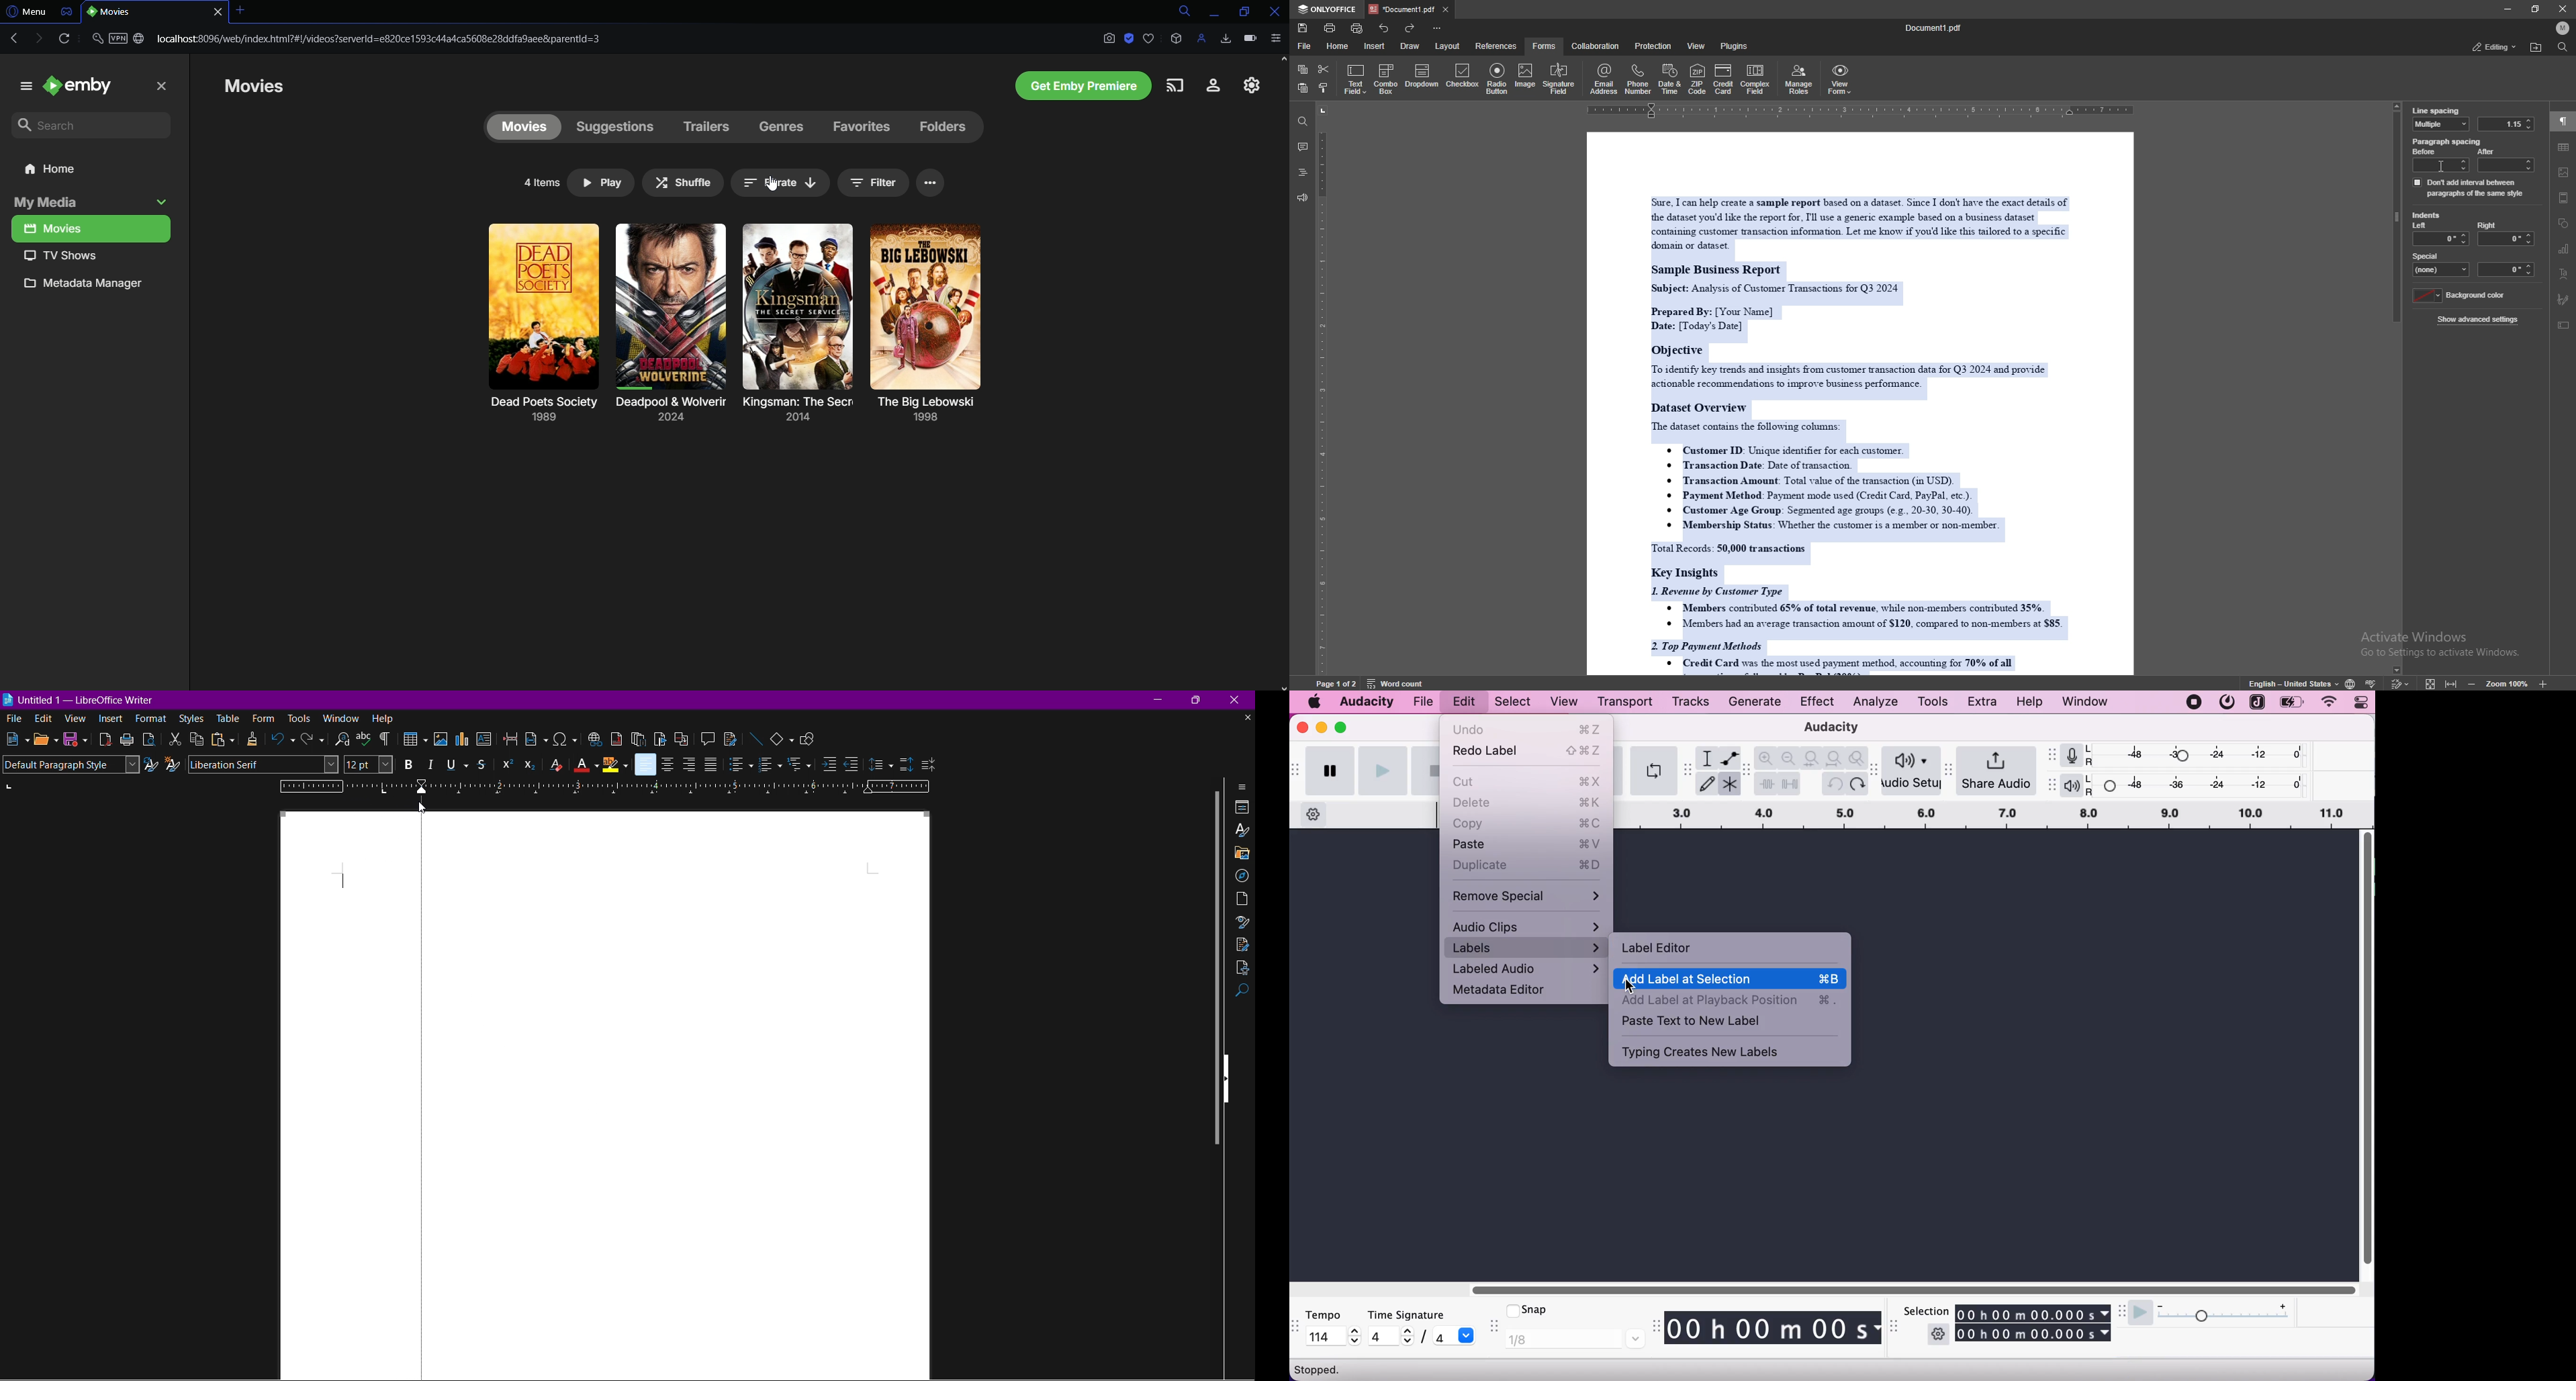  Describe the element at coordinates (127, 740) in the screenshot. I see `Print` at that location.